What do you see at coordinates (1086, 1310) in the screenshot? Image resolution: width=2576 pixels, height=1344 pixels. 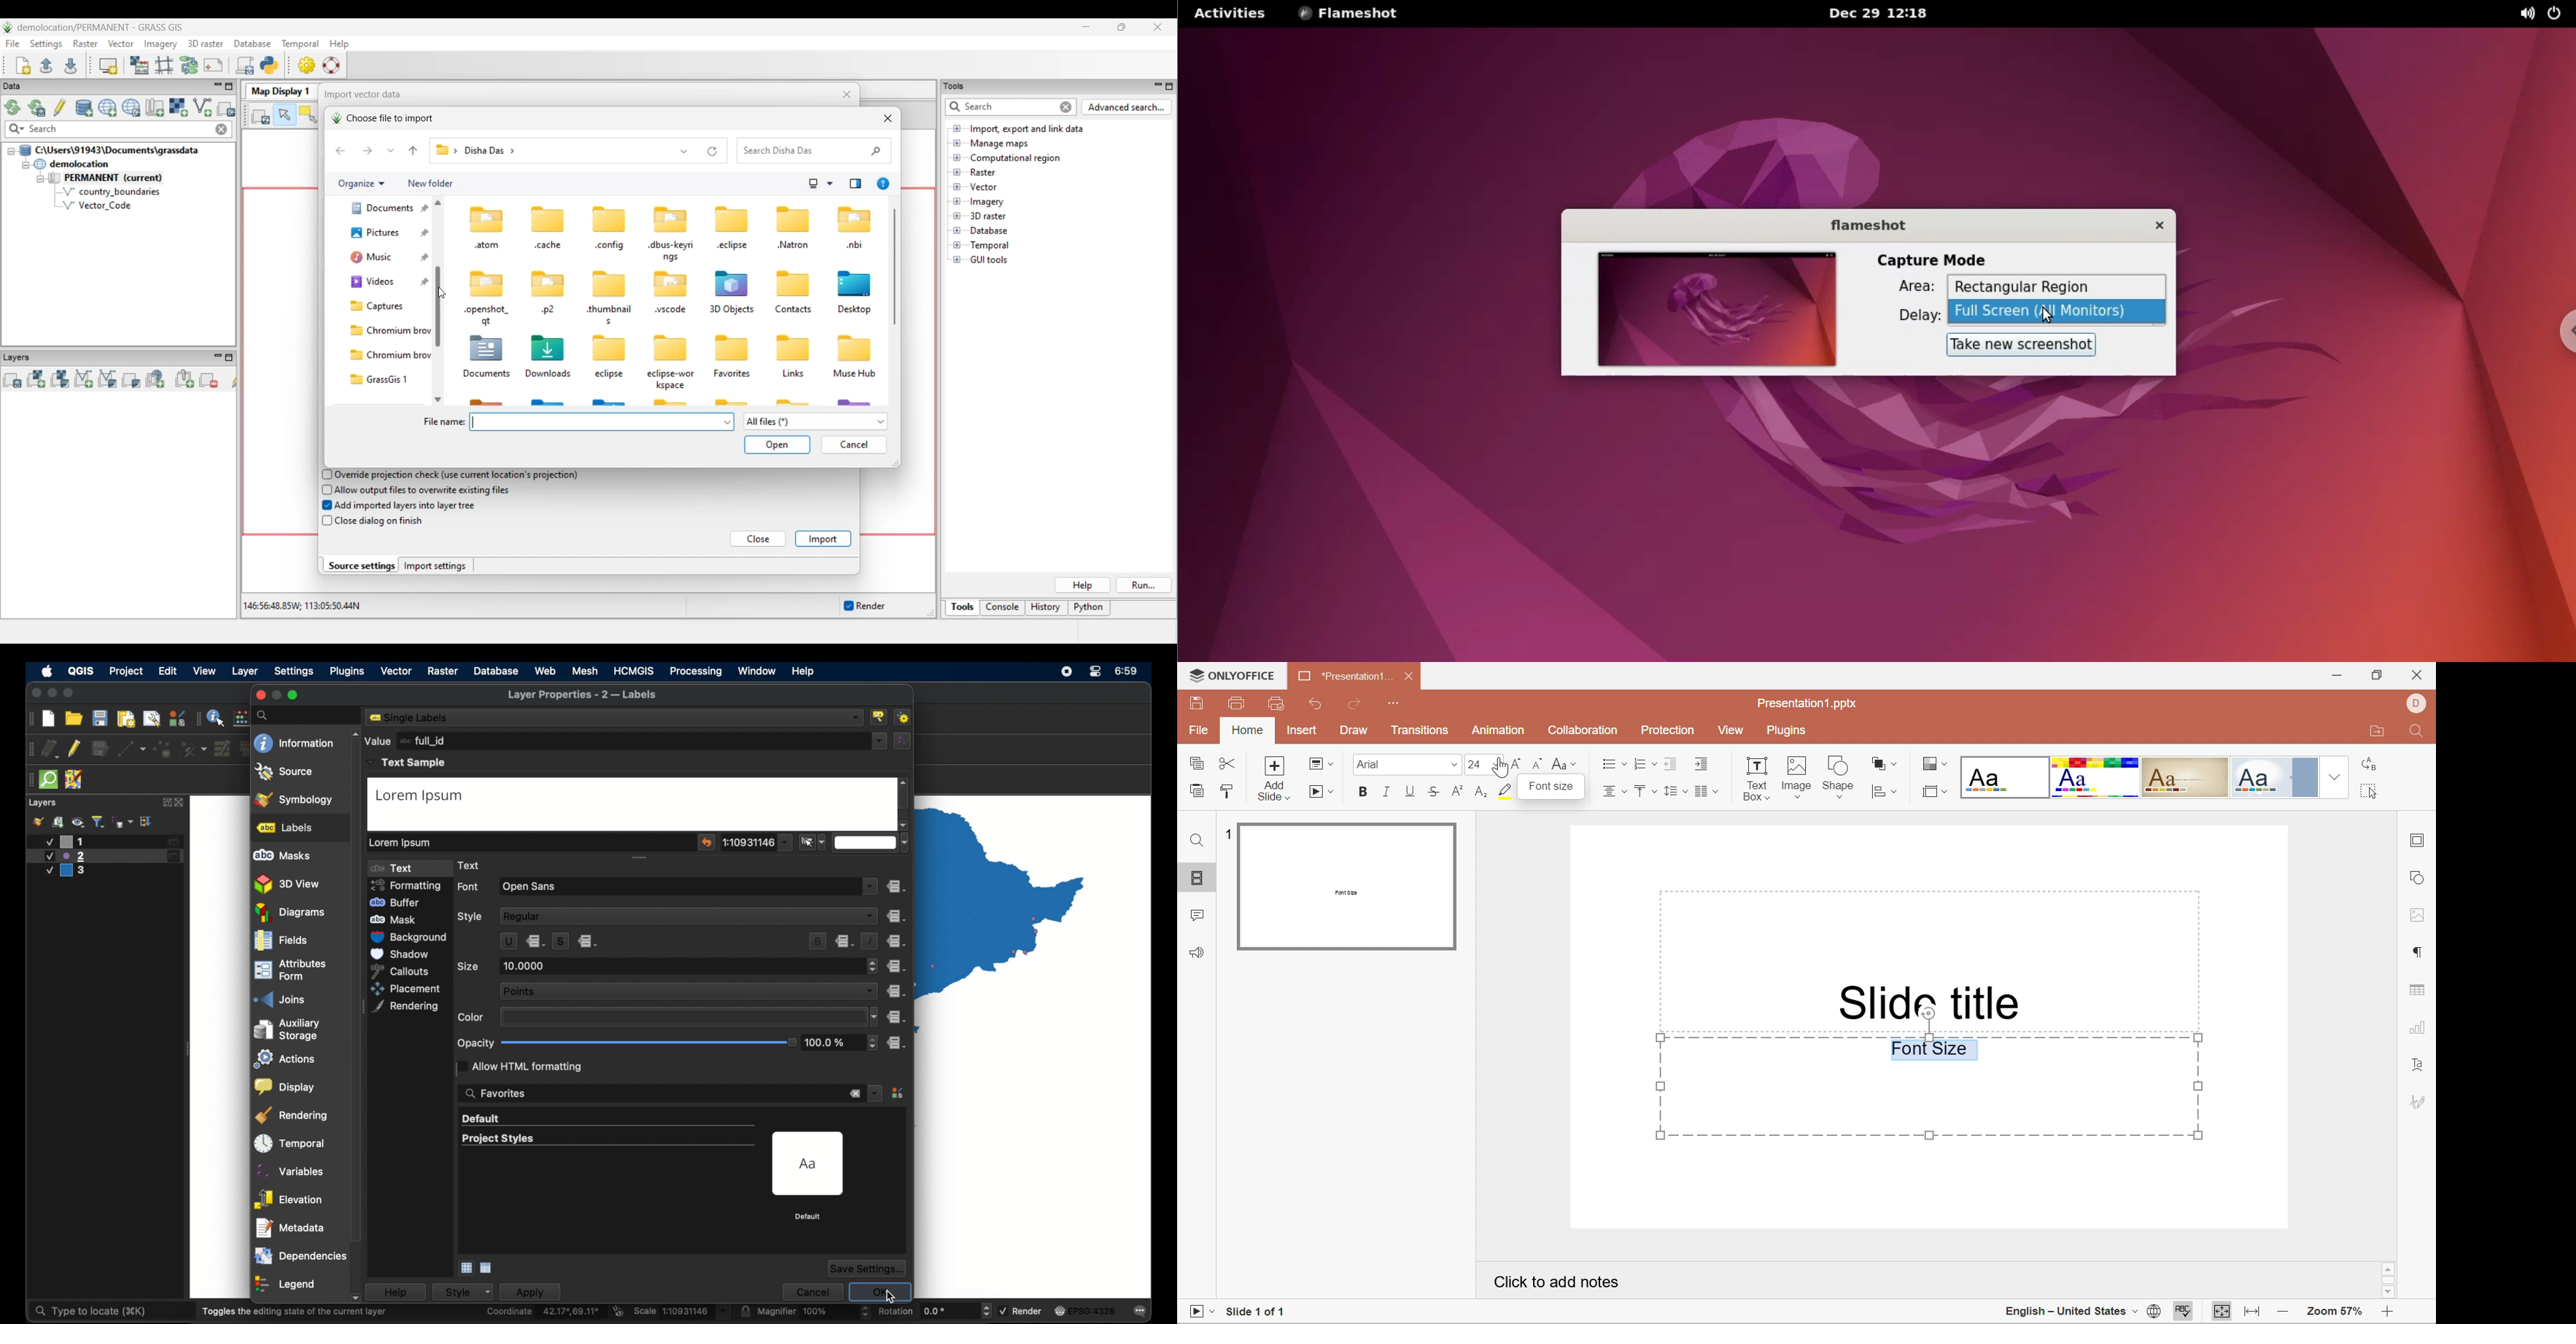 I see `current crs` at bounding box center [1086, 1310].